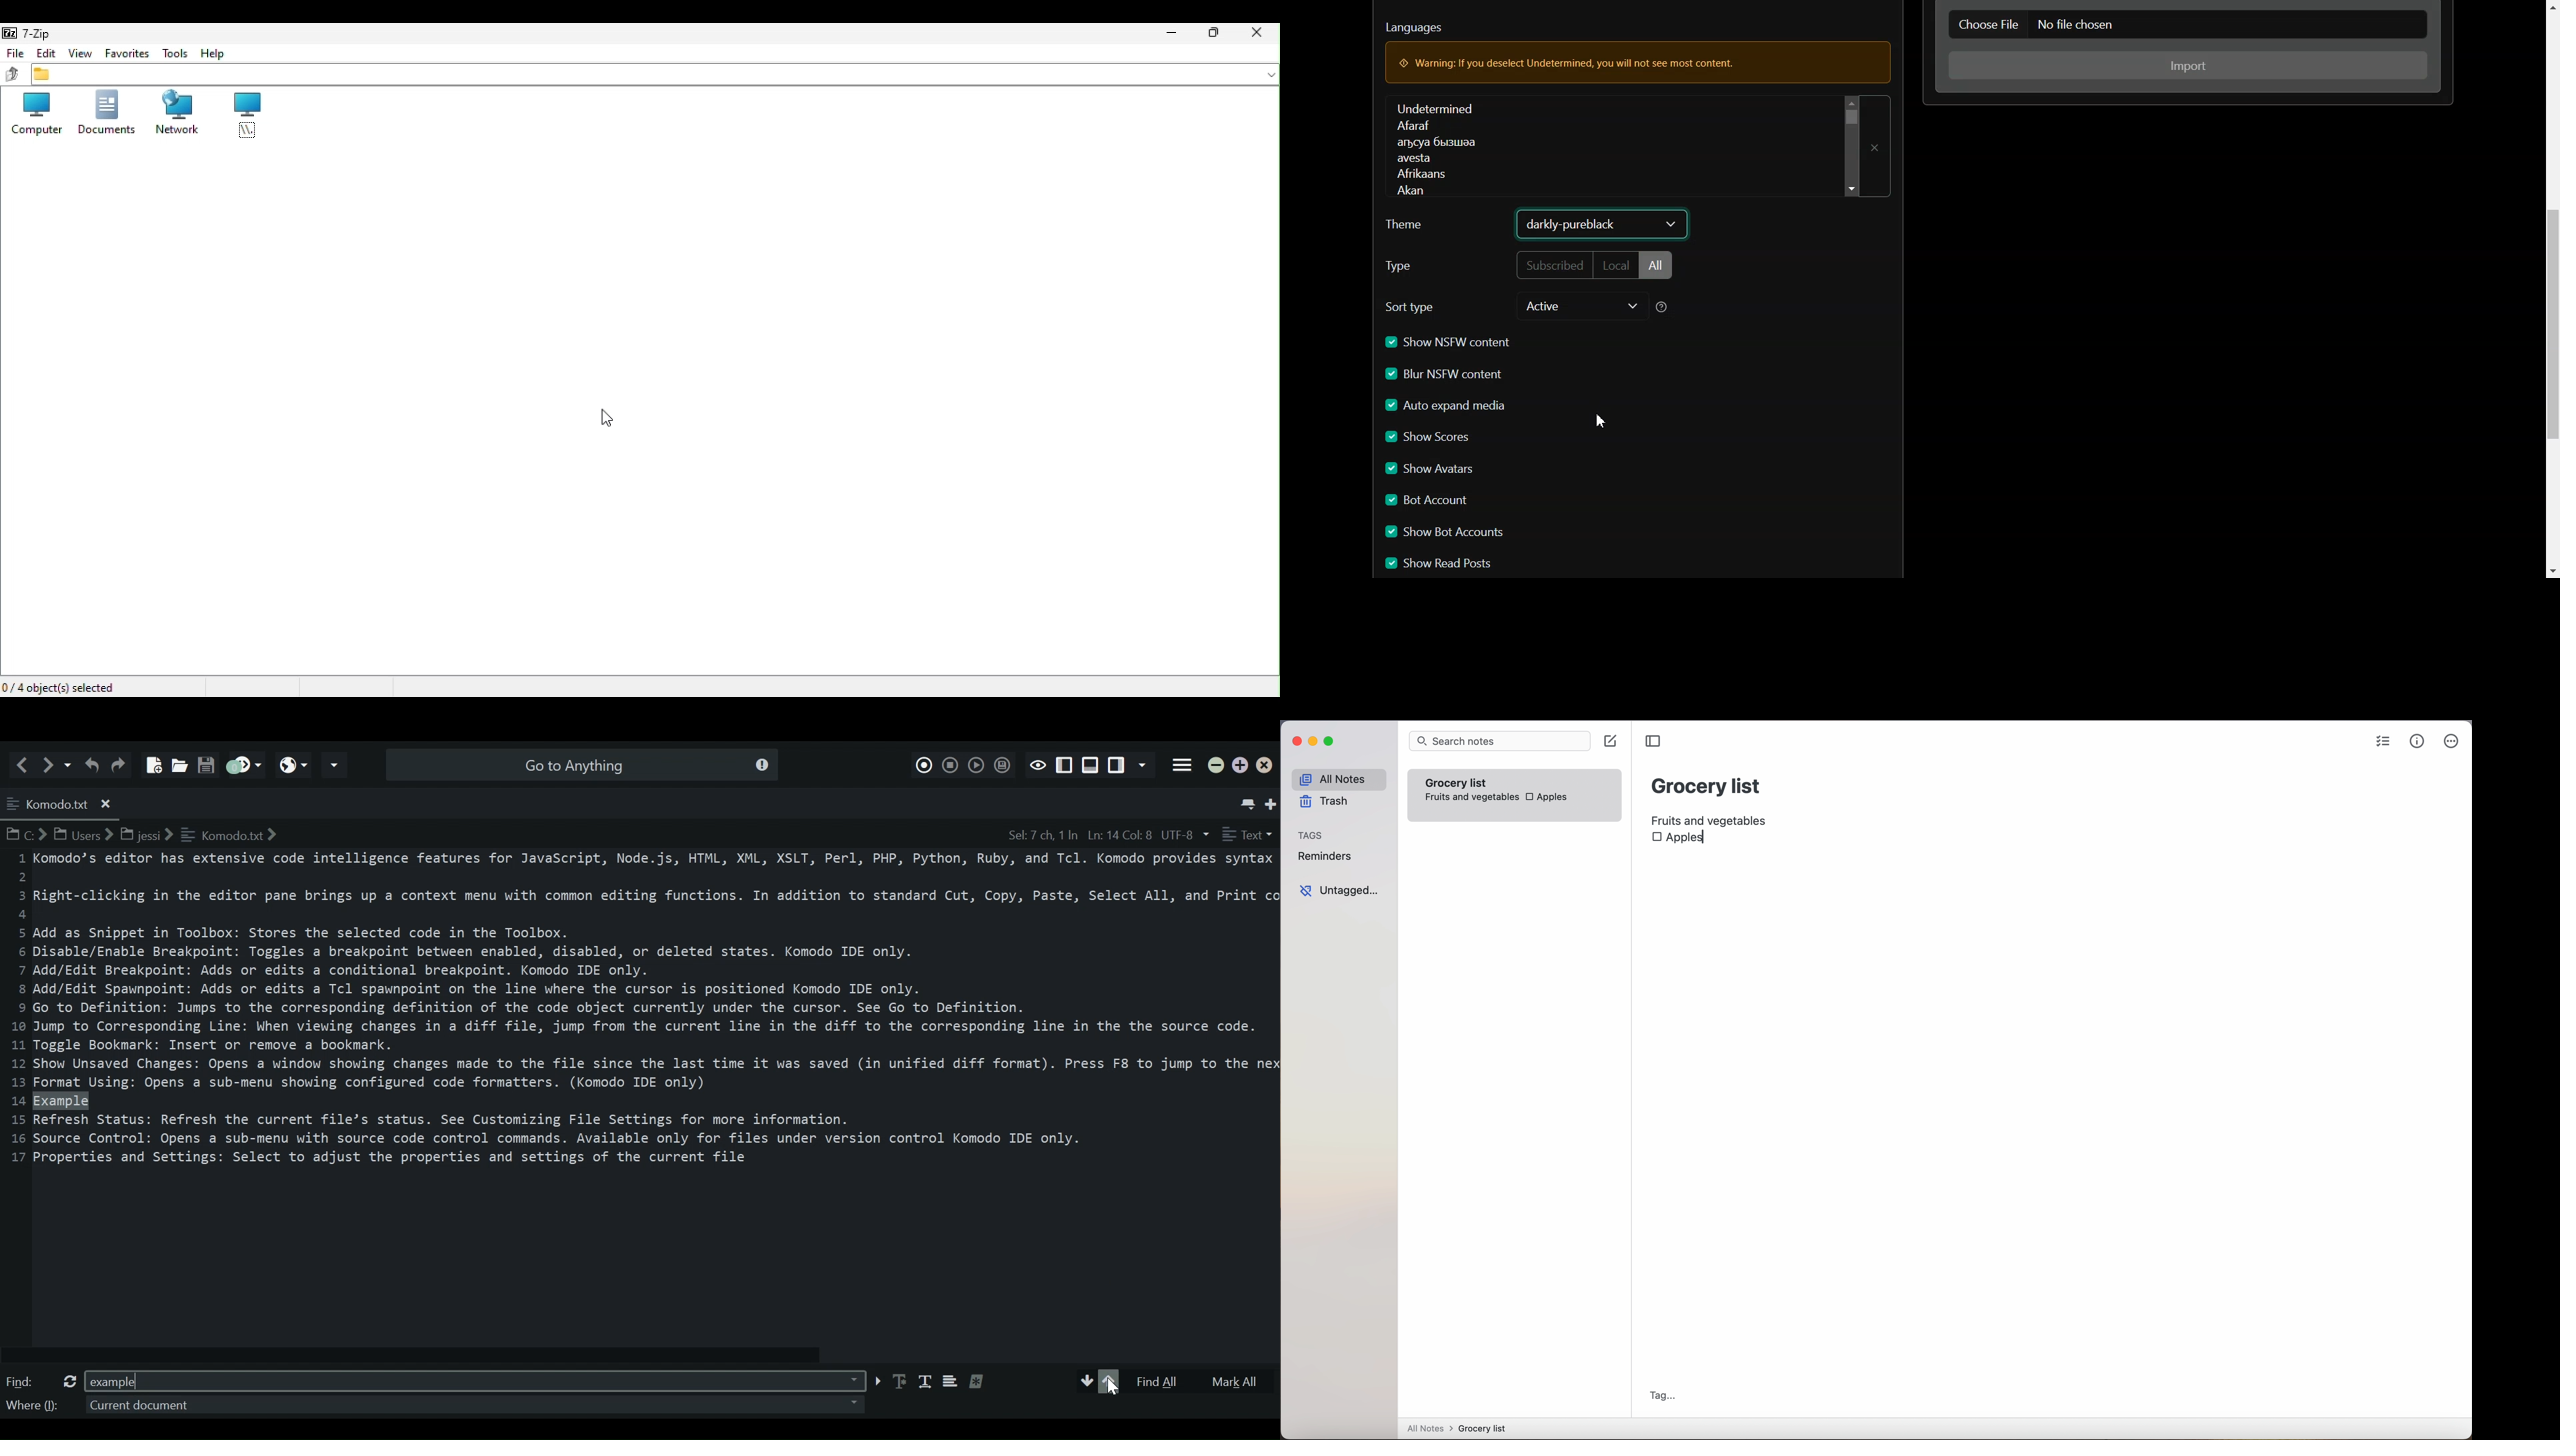 This screenshot has height=1456, width=2576. Describe the element at coordinates (1713, 818) in the screenshot. I see `fruits and vegetables` at that location.